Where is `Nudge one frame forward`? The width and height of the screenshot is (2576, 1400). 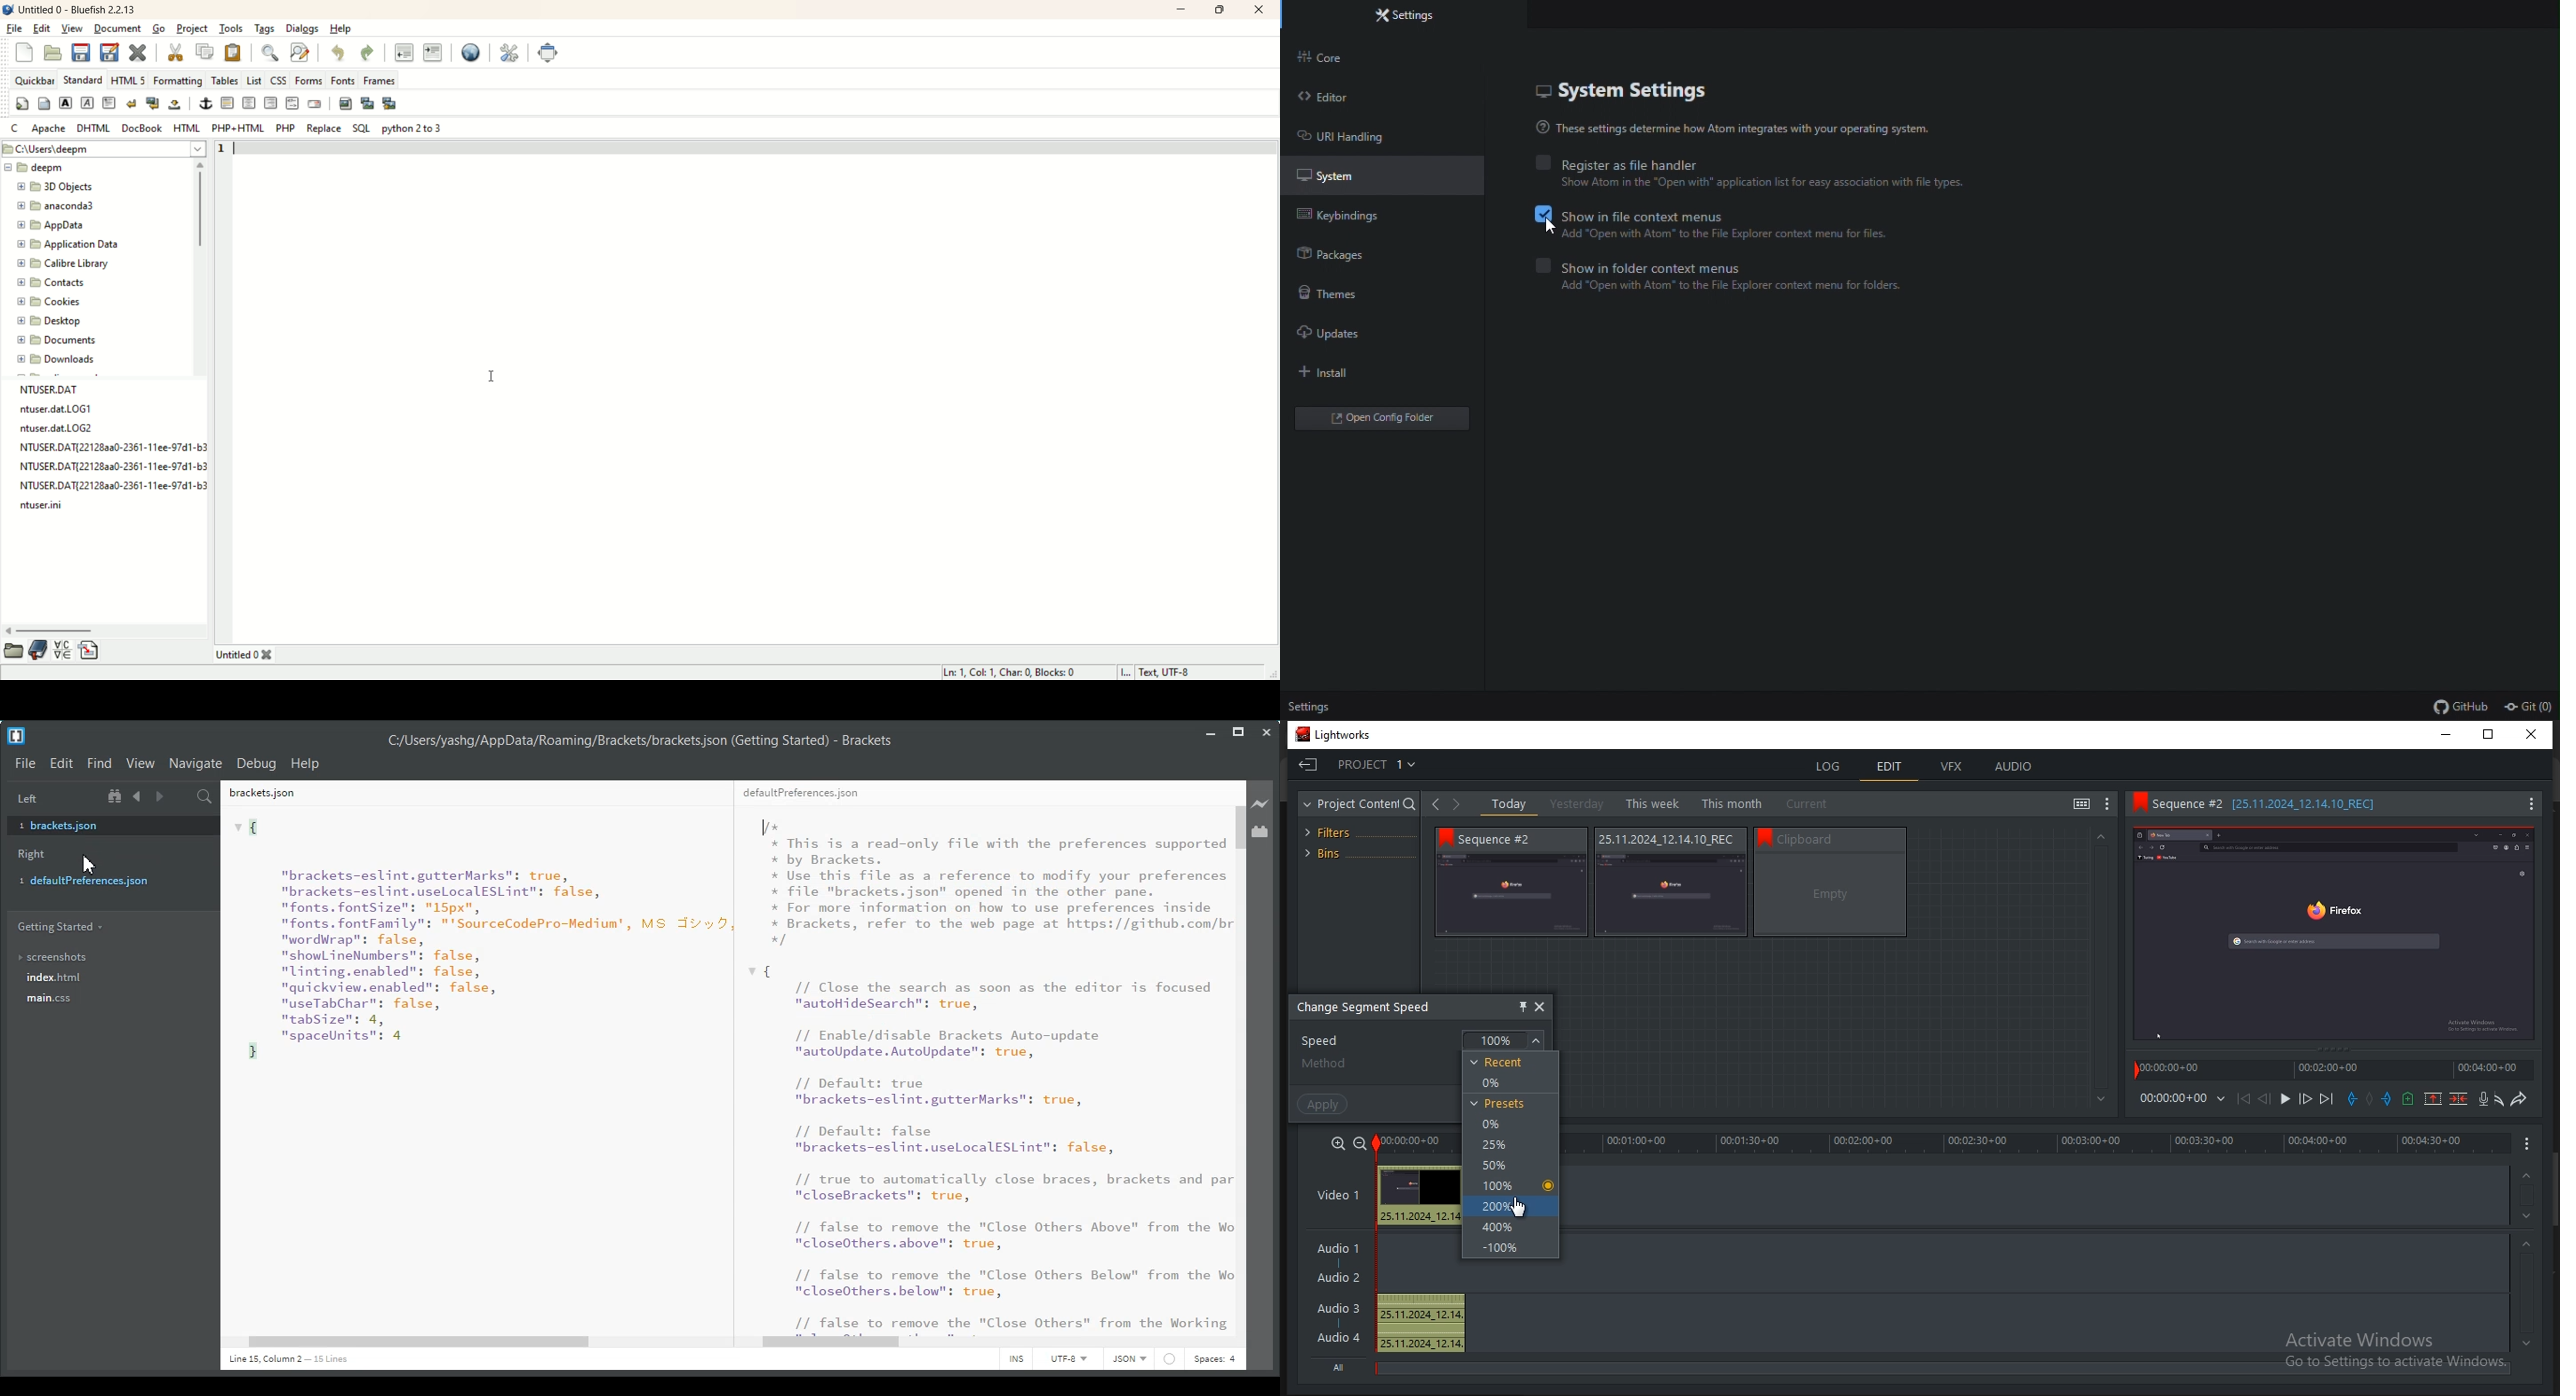 Nudge one frame forward is located at coordinates (2305, 1100).